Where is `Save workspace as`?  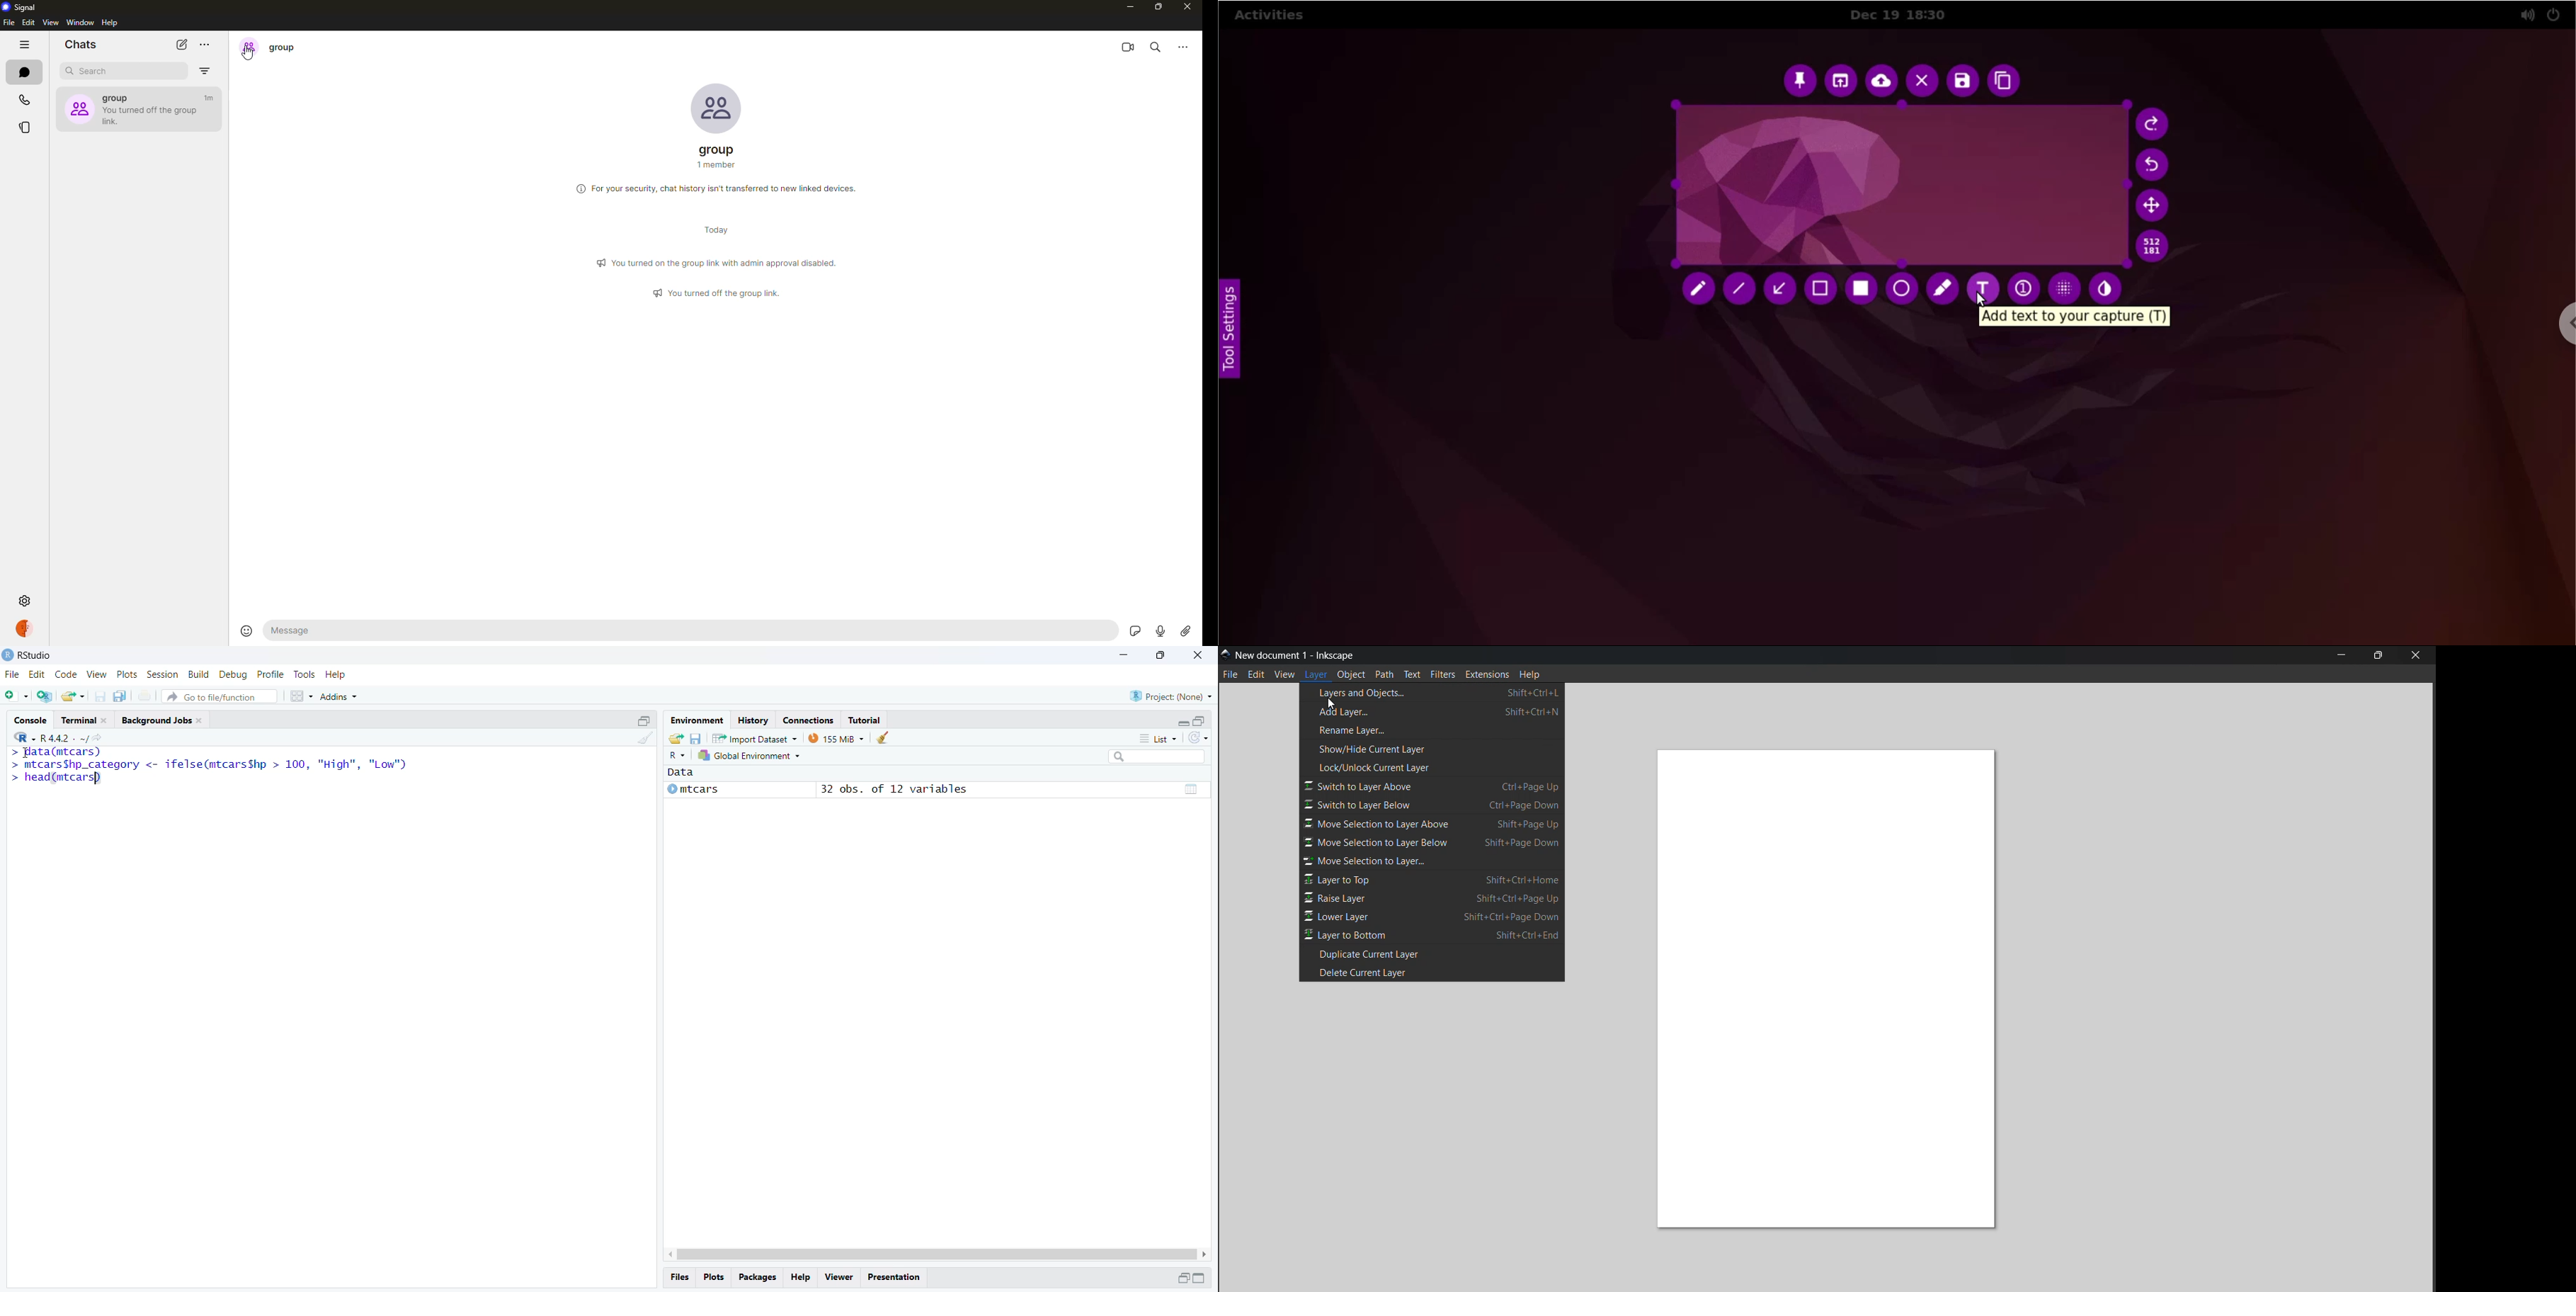 Save workspace as is located at coordinates (696, 737).